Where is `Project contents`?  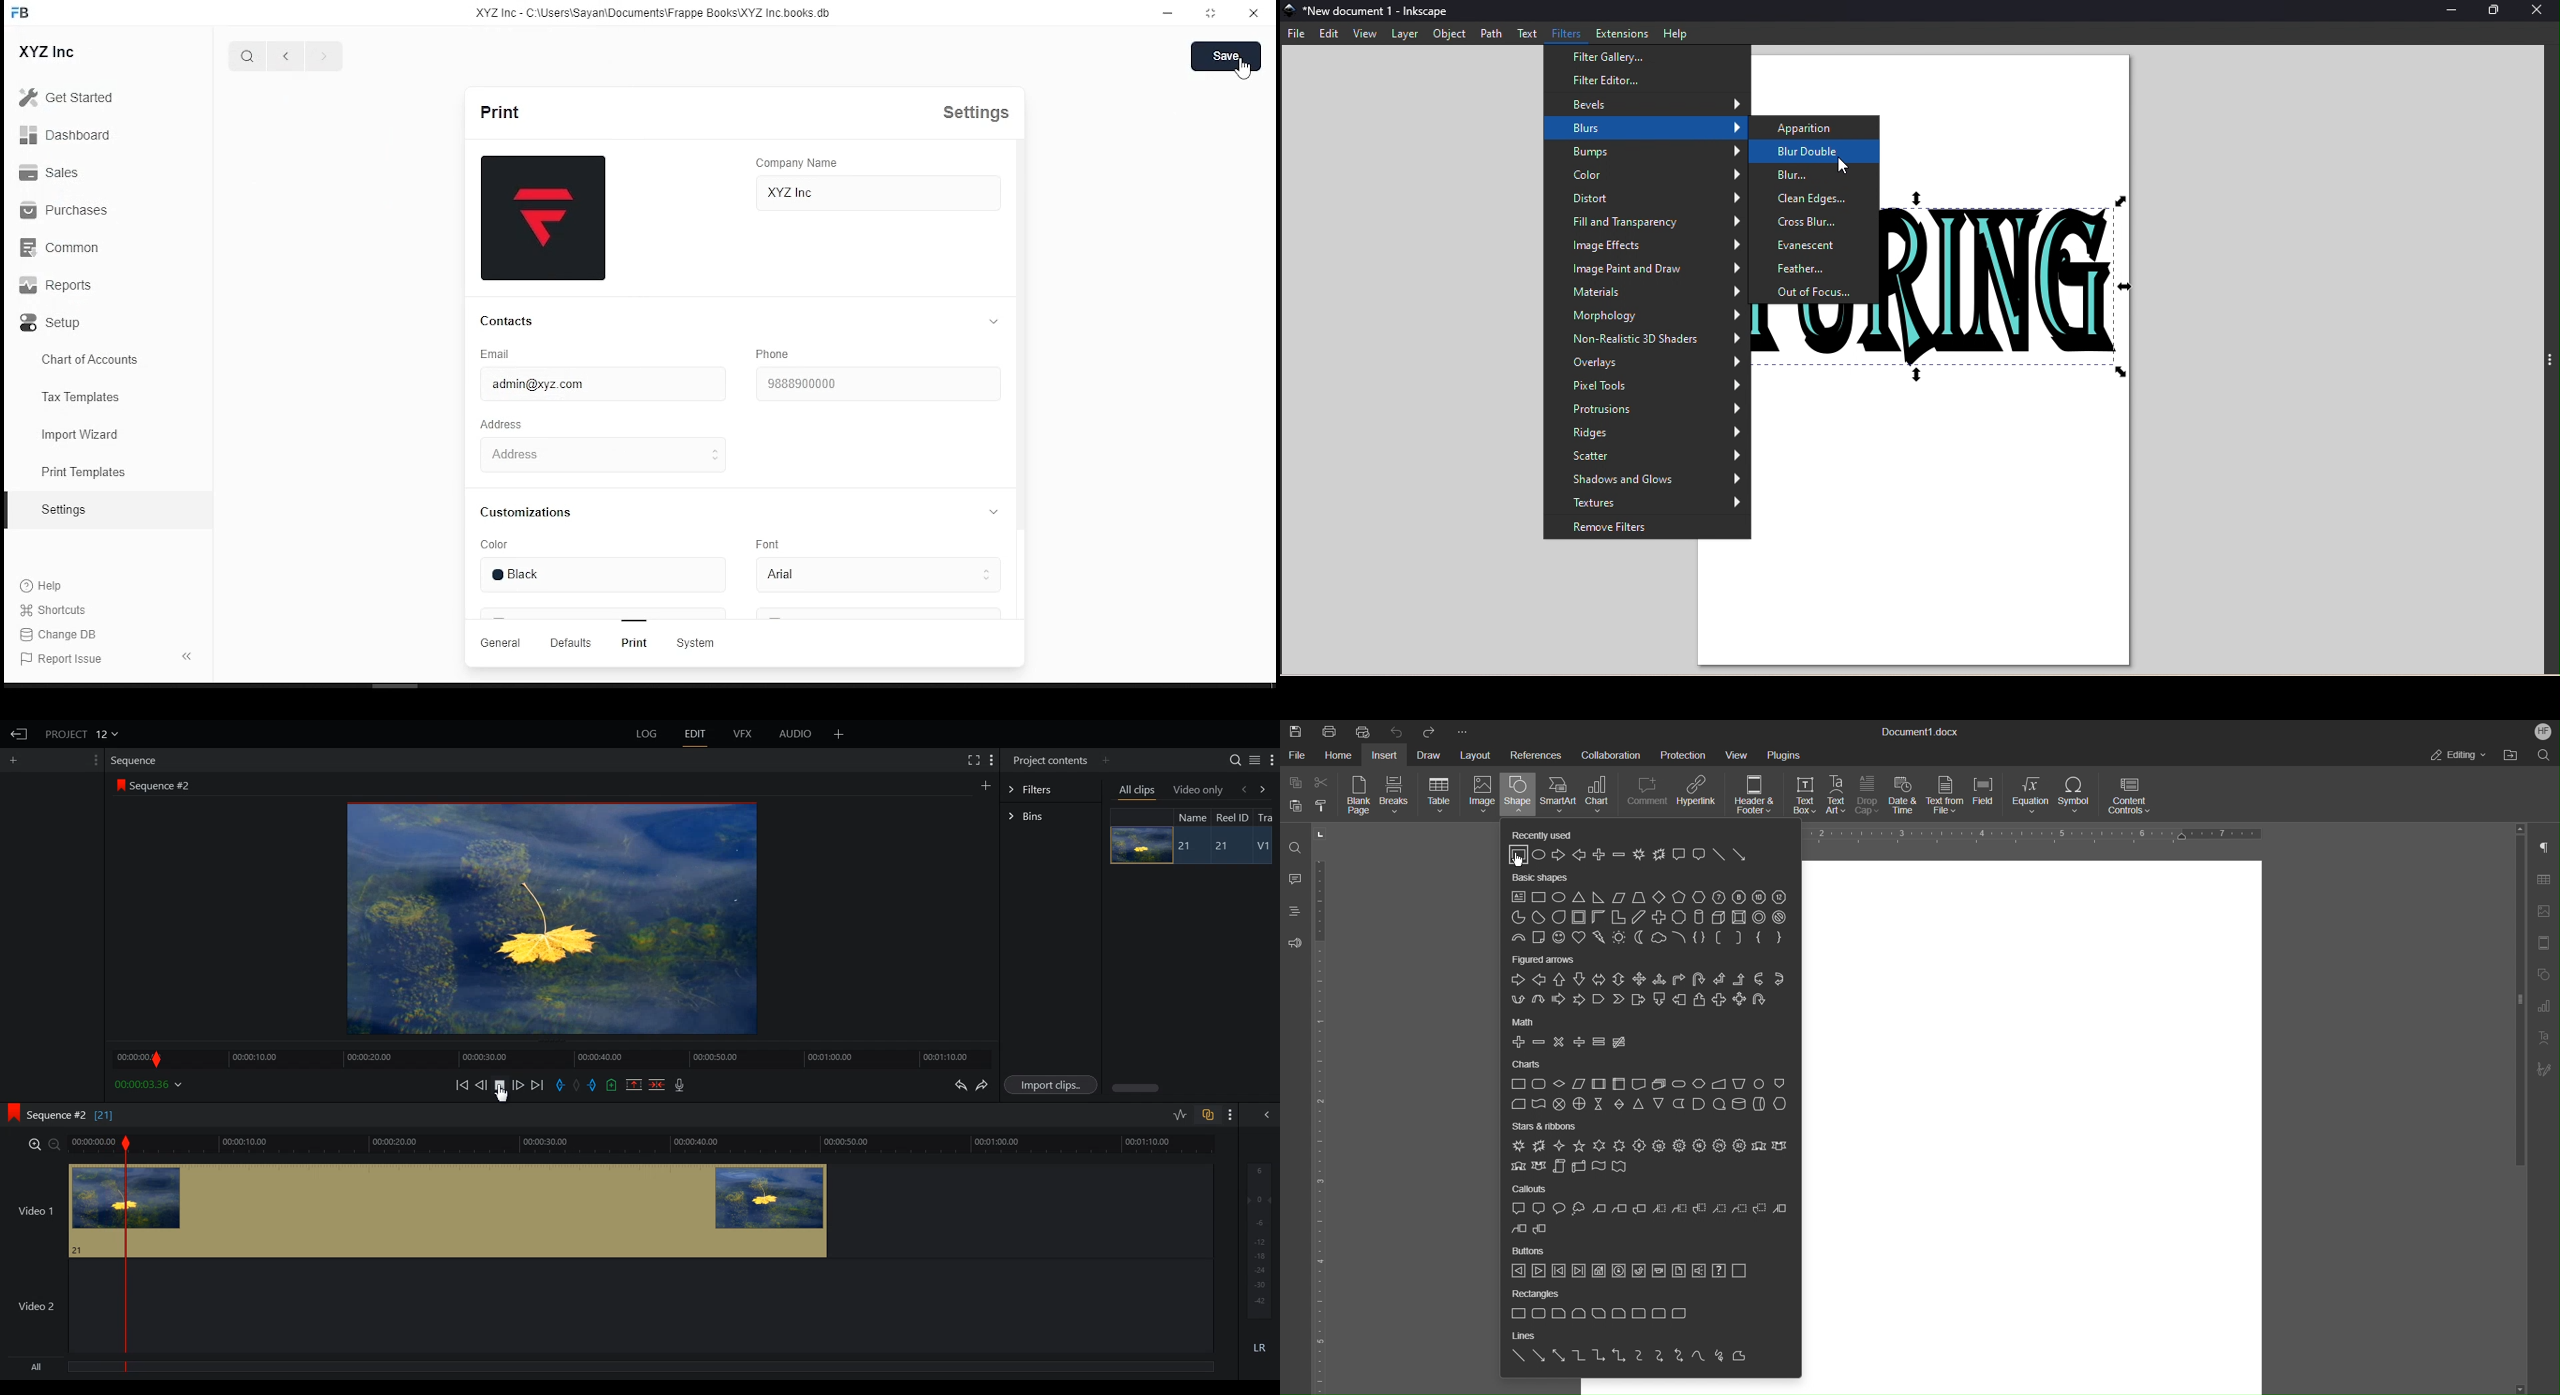 Project contents is located at coordinates (1049, 759).